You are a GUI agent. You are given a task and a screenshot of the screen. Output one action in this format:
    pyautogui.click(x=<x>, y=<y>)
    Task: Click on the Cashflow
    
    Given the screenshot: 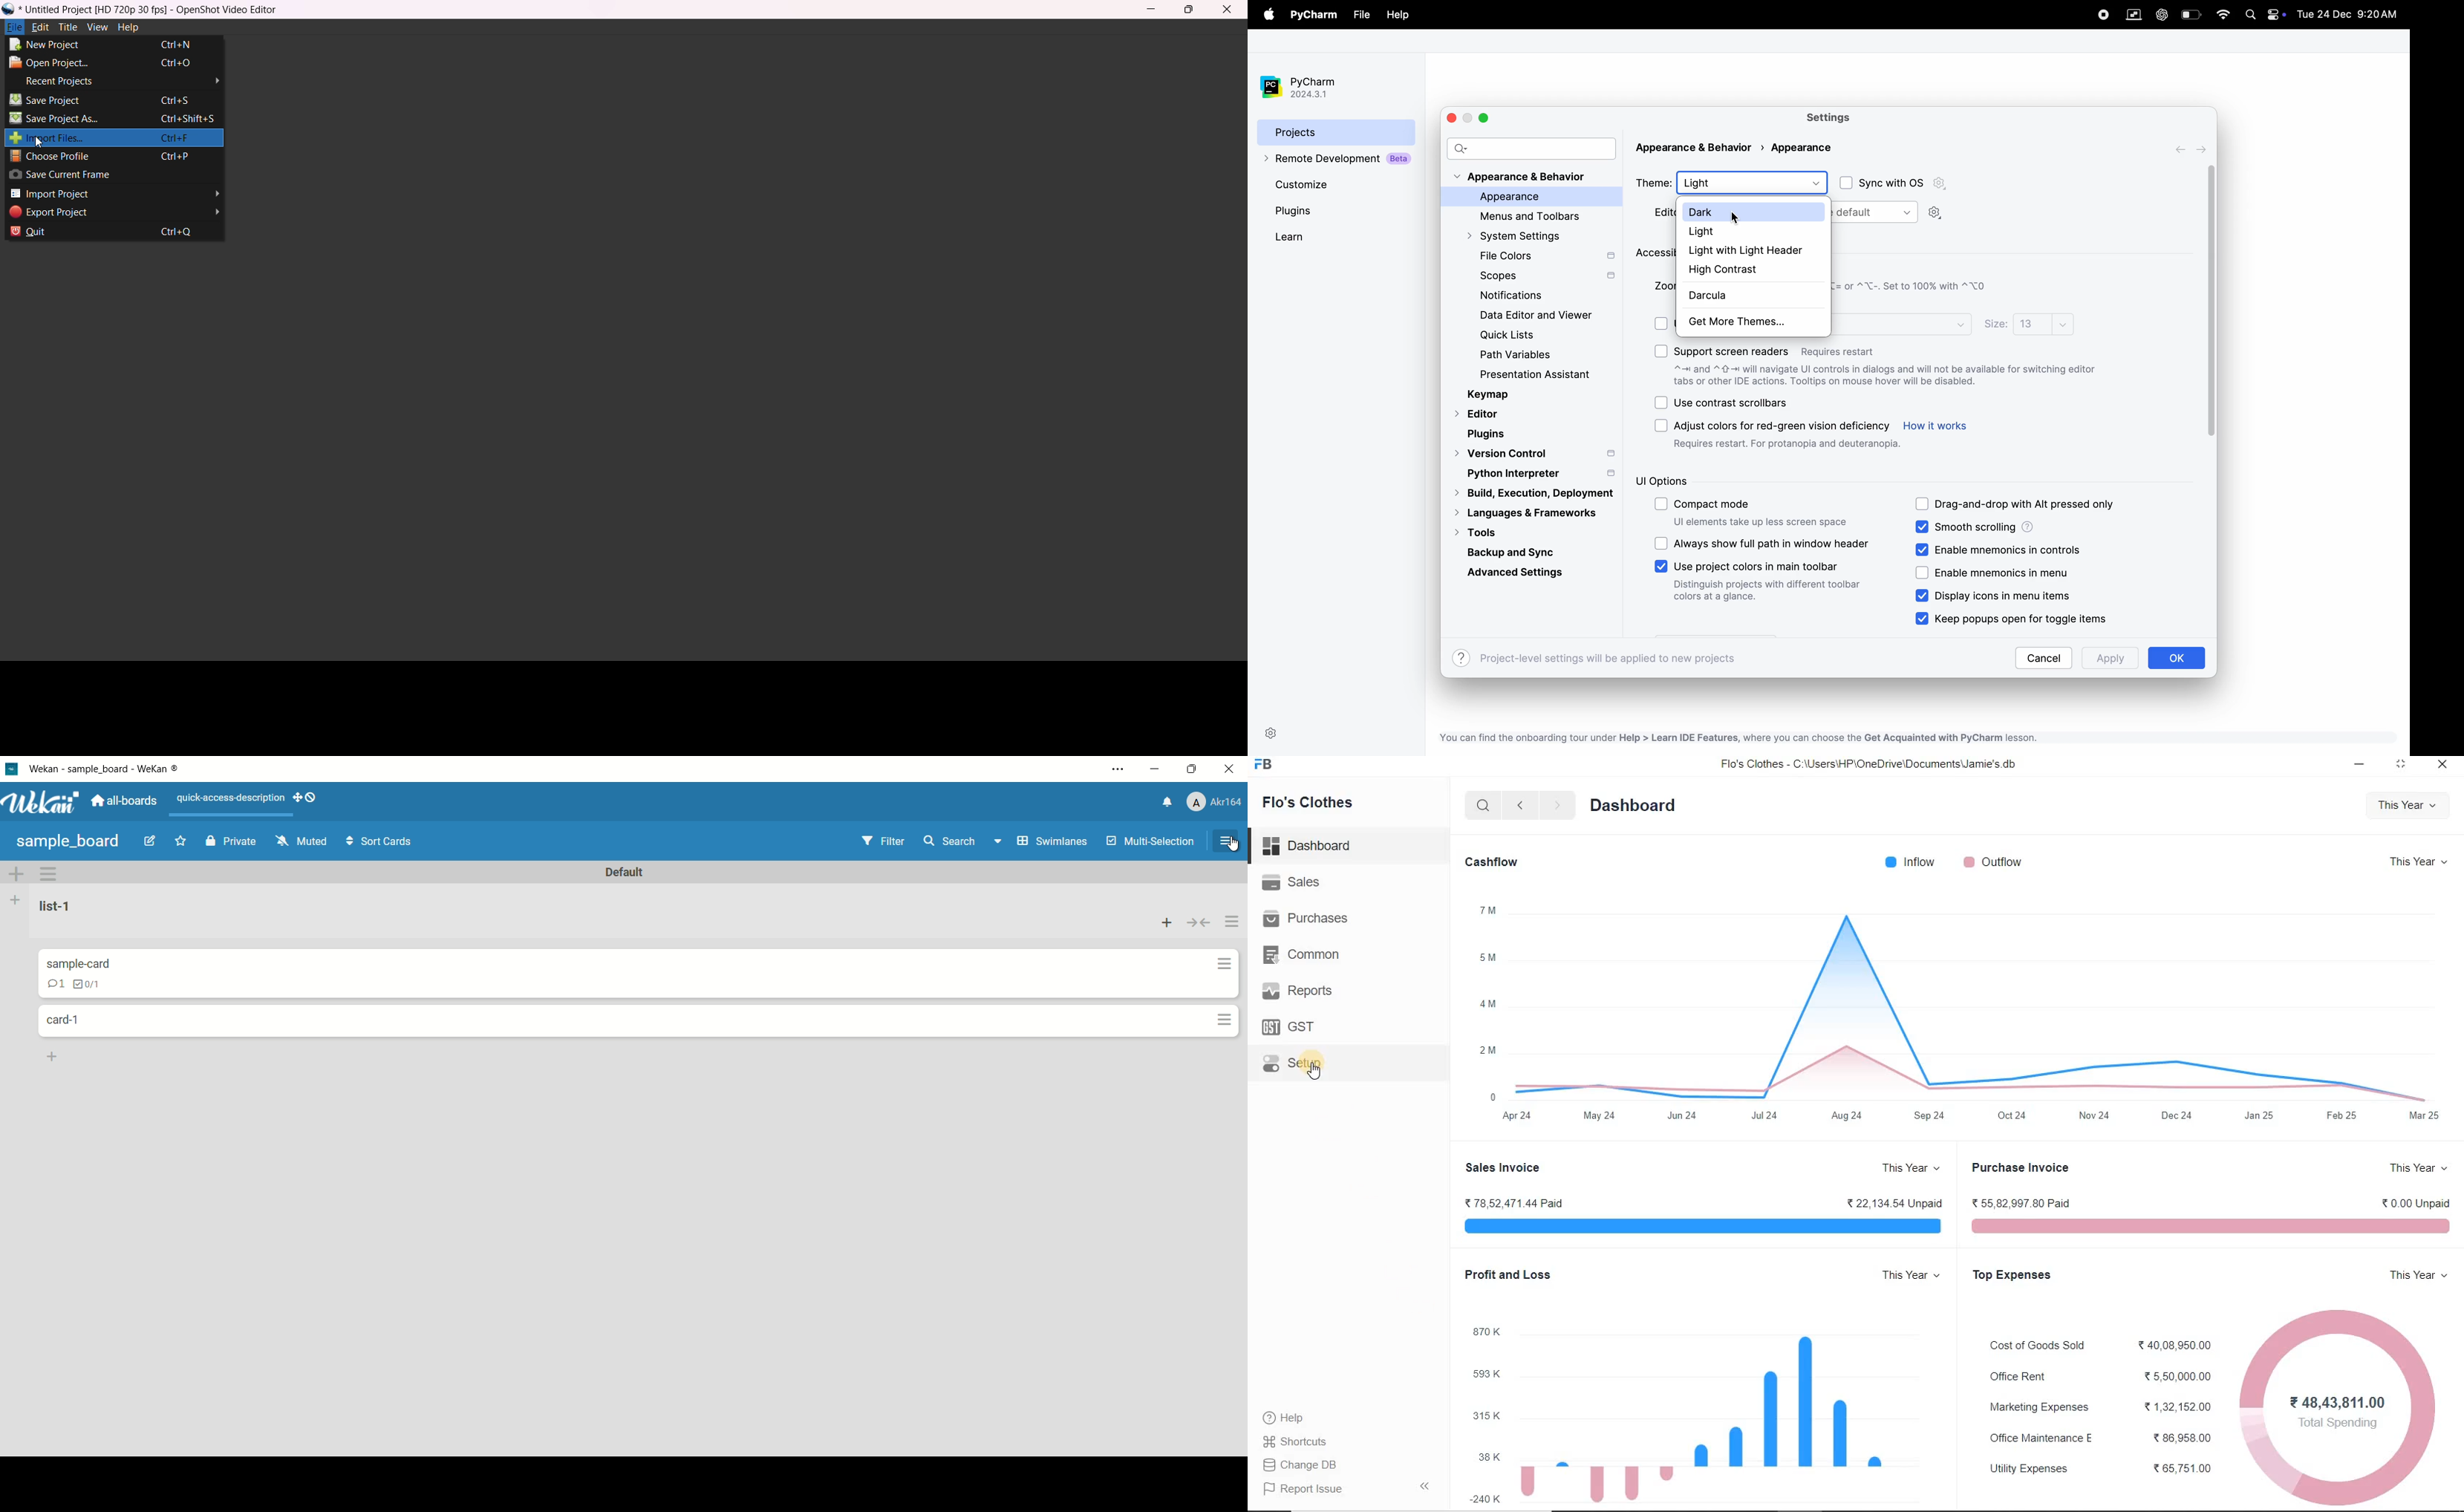 What is the action you would take?
    pyautogui.click(x=1495, y=863)
    